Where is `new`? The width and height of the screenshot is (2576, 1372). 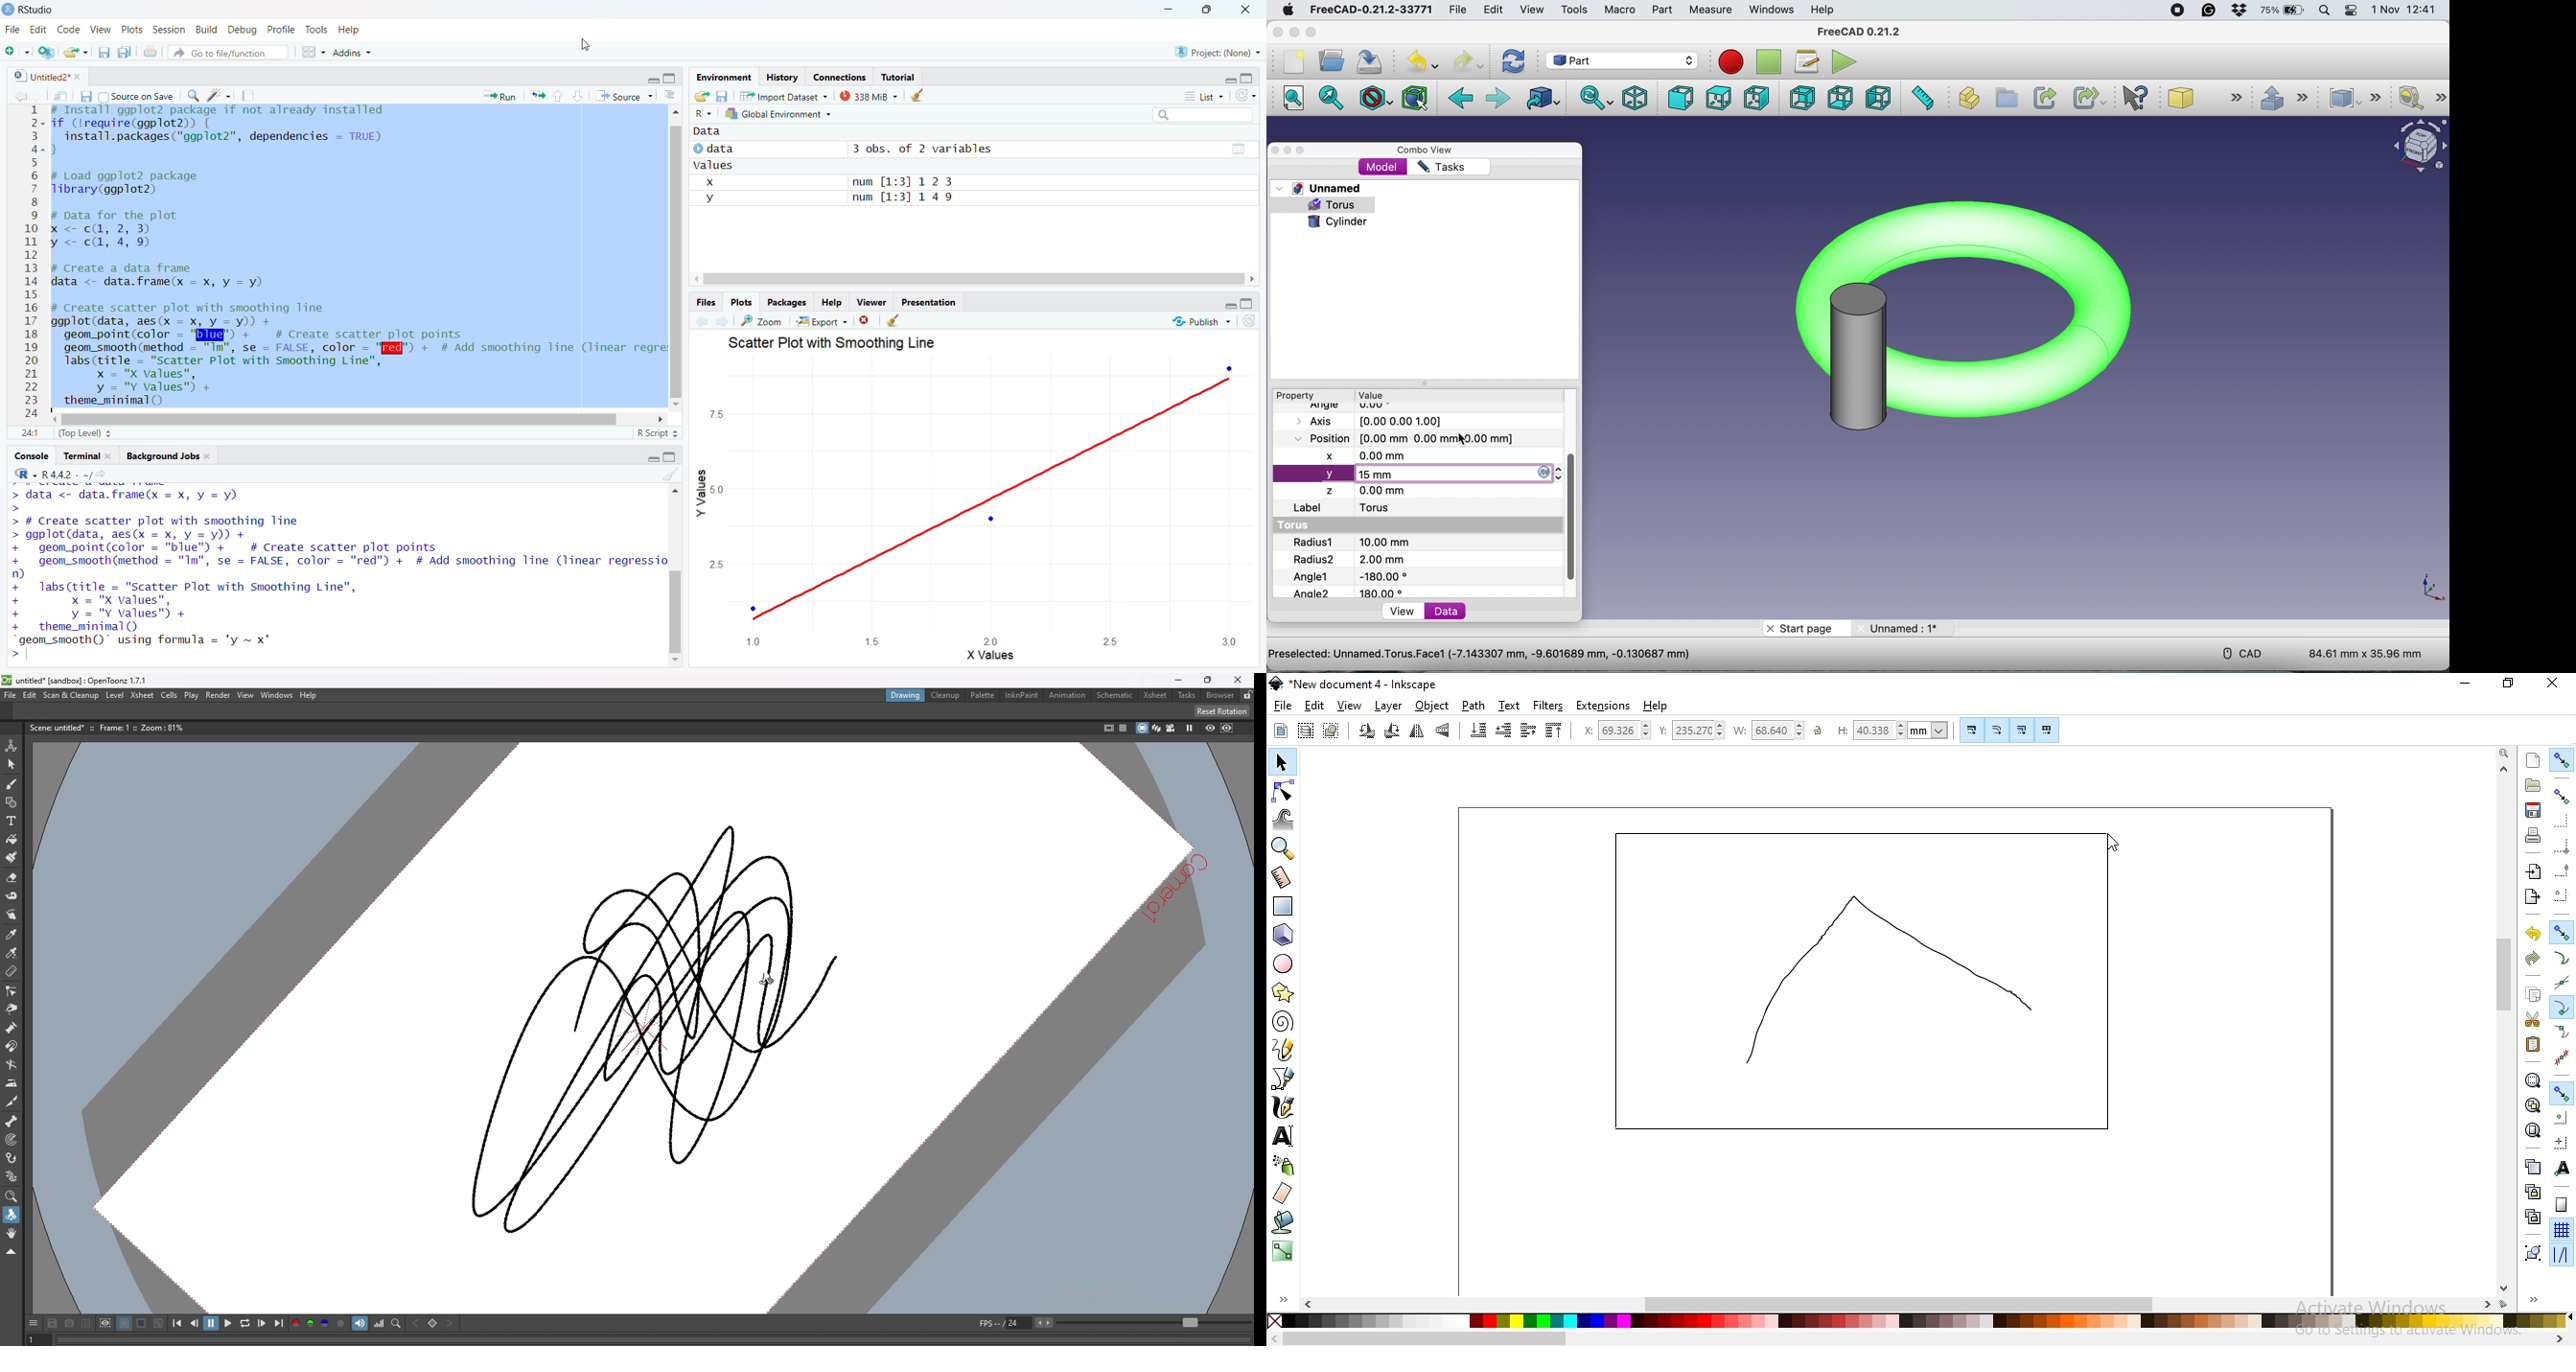 new is located at coordinates (1293, 62).